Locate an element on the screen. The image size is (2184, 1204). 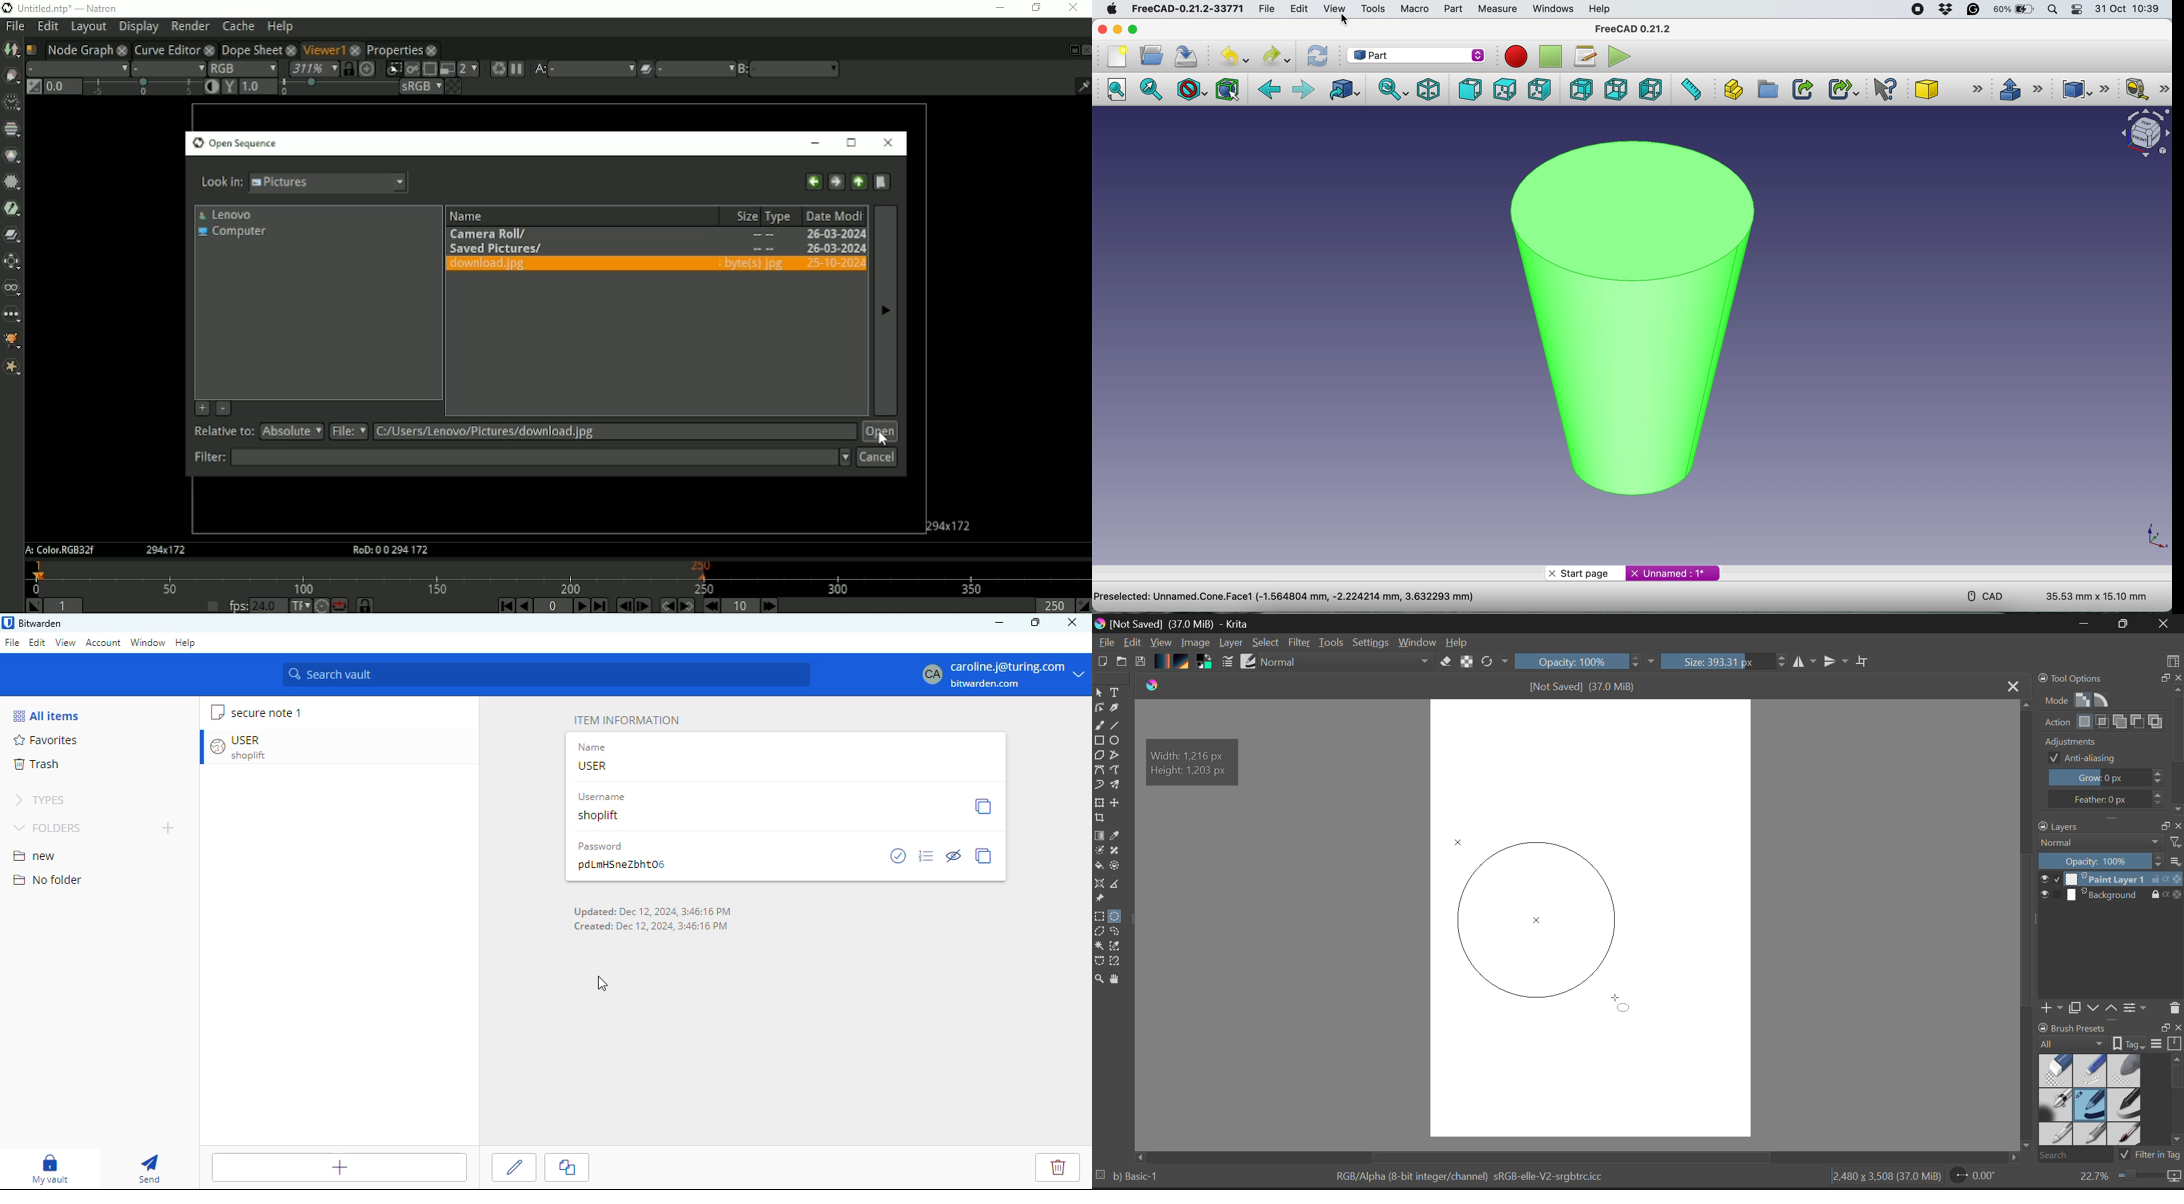
search vault is located at coordinates (548, 674).